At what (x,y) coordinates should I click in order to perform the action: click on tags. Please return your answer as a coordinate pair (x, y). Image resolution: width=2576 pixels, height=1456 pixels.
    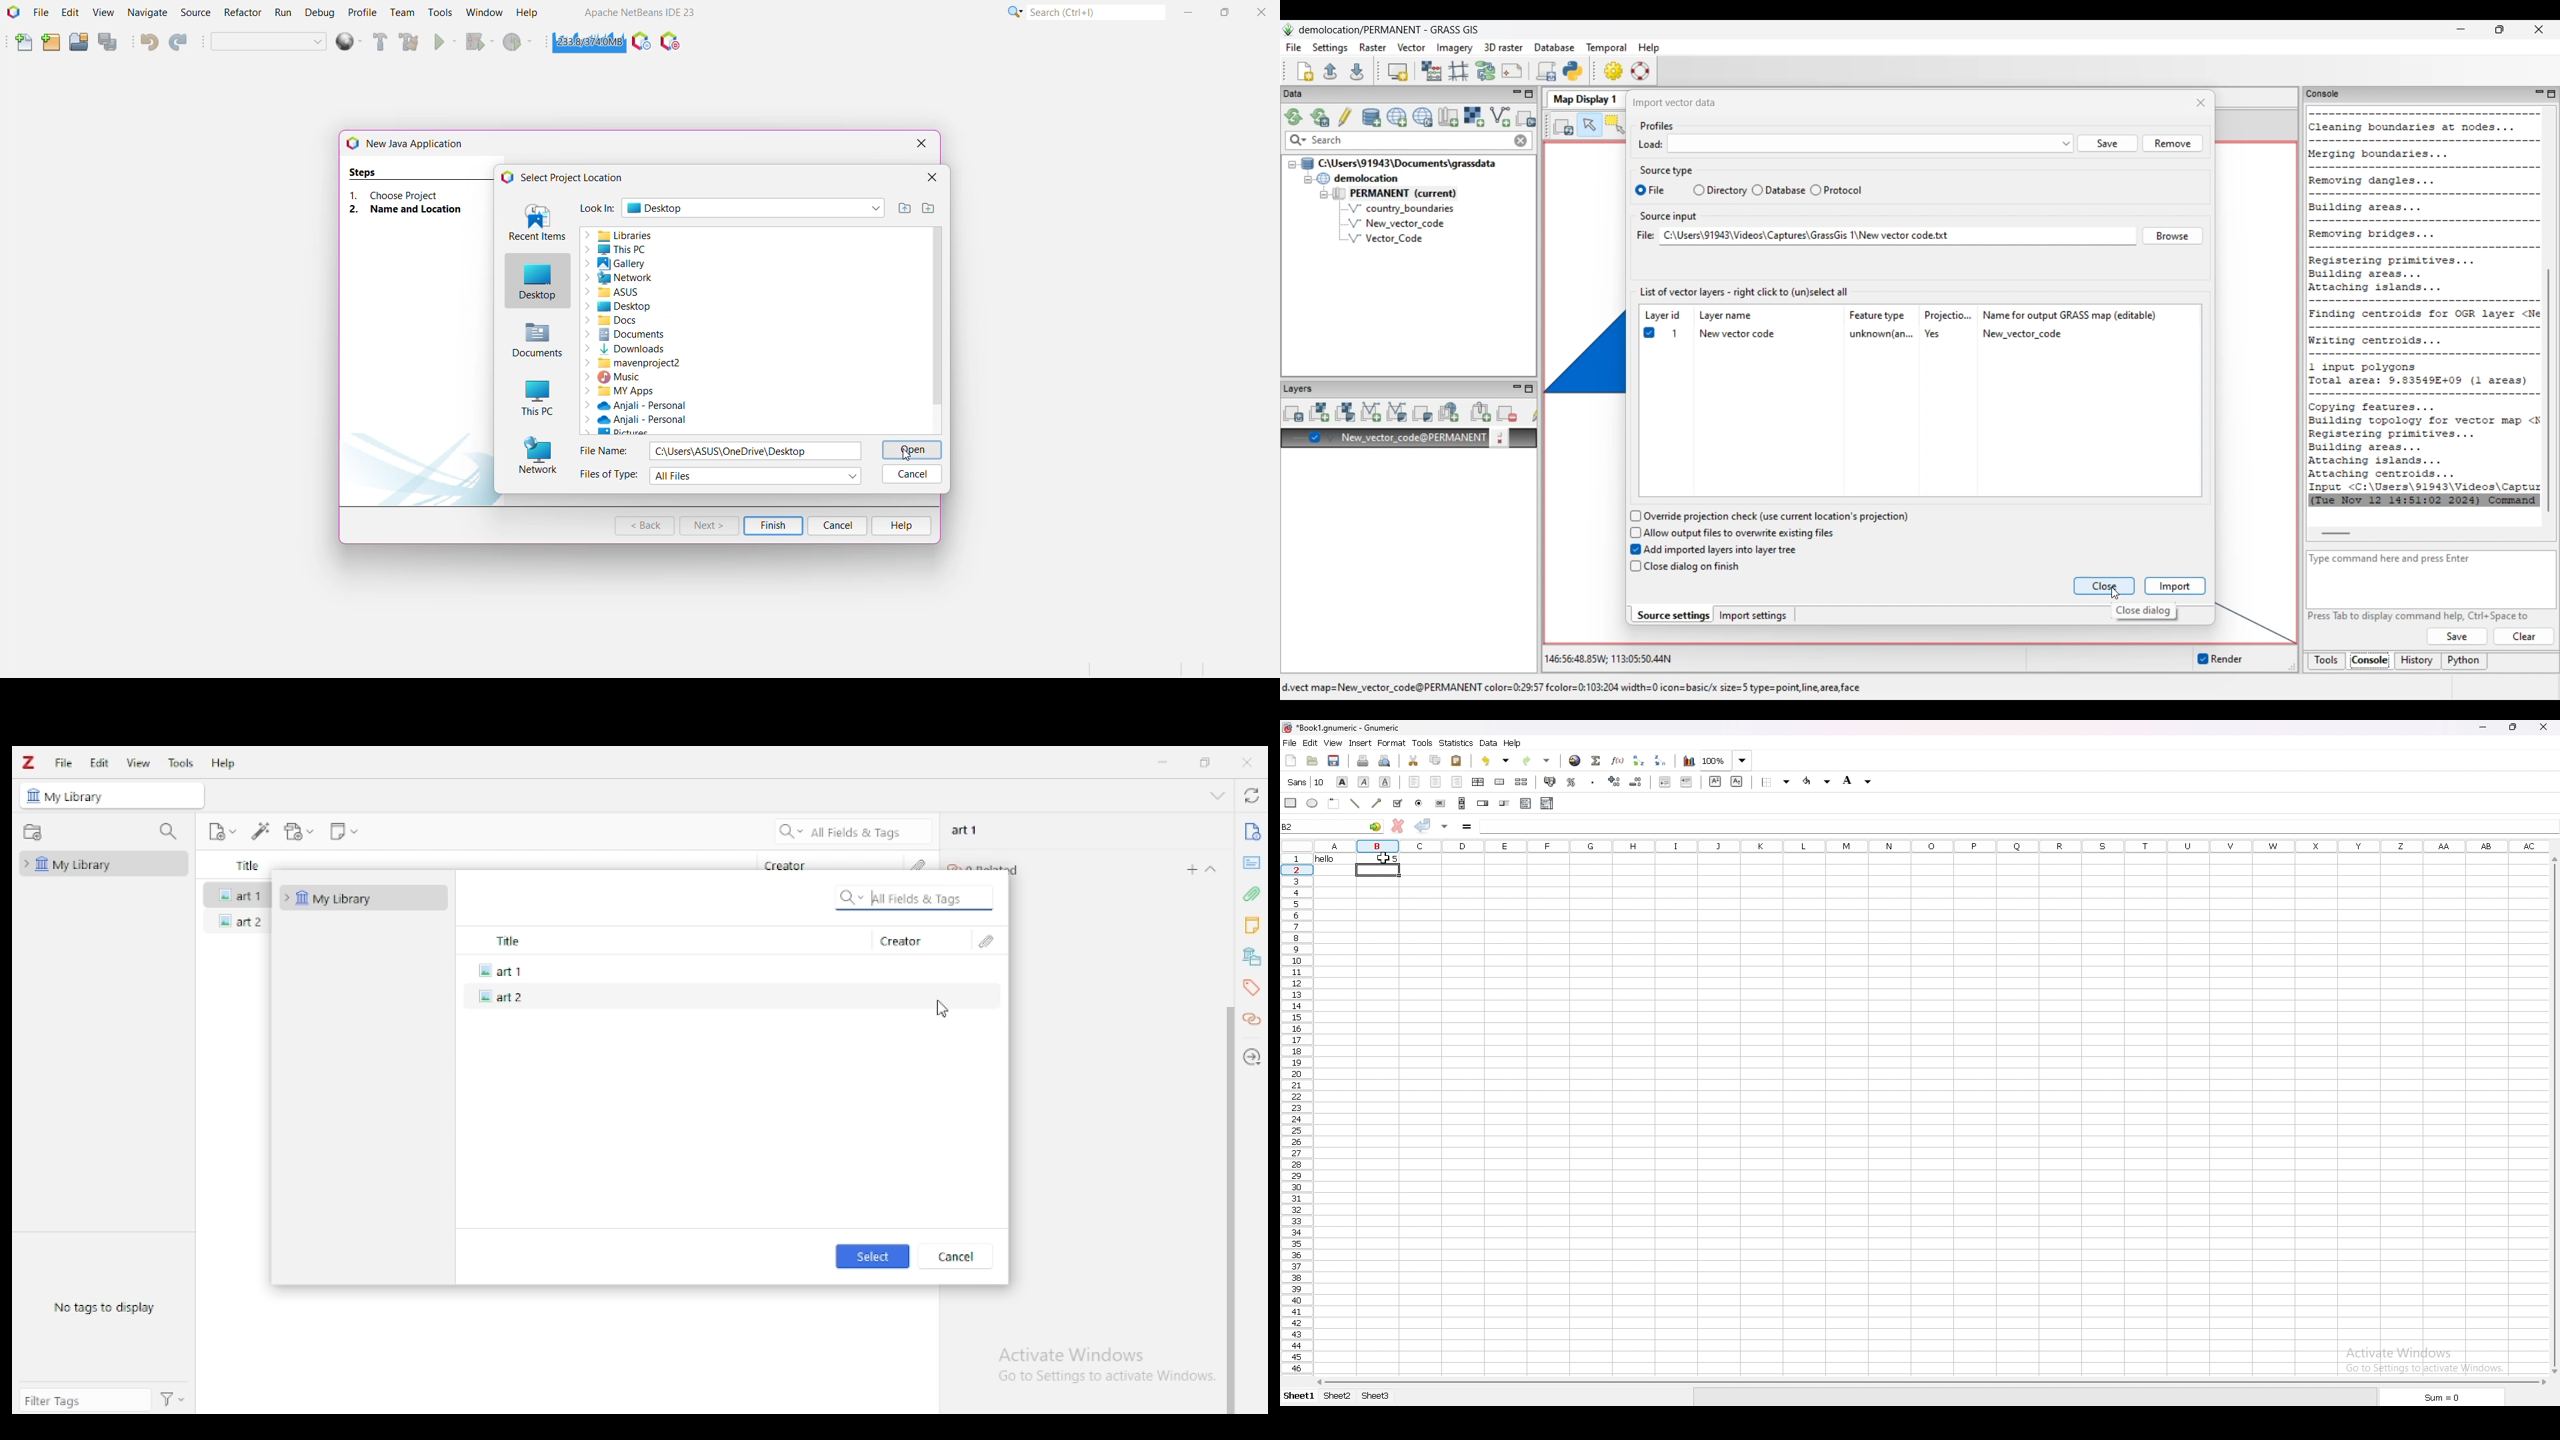
    Looking at the image, I should click on (1250, 987).